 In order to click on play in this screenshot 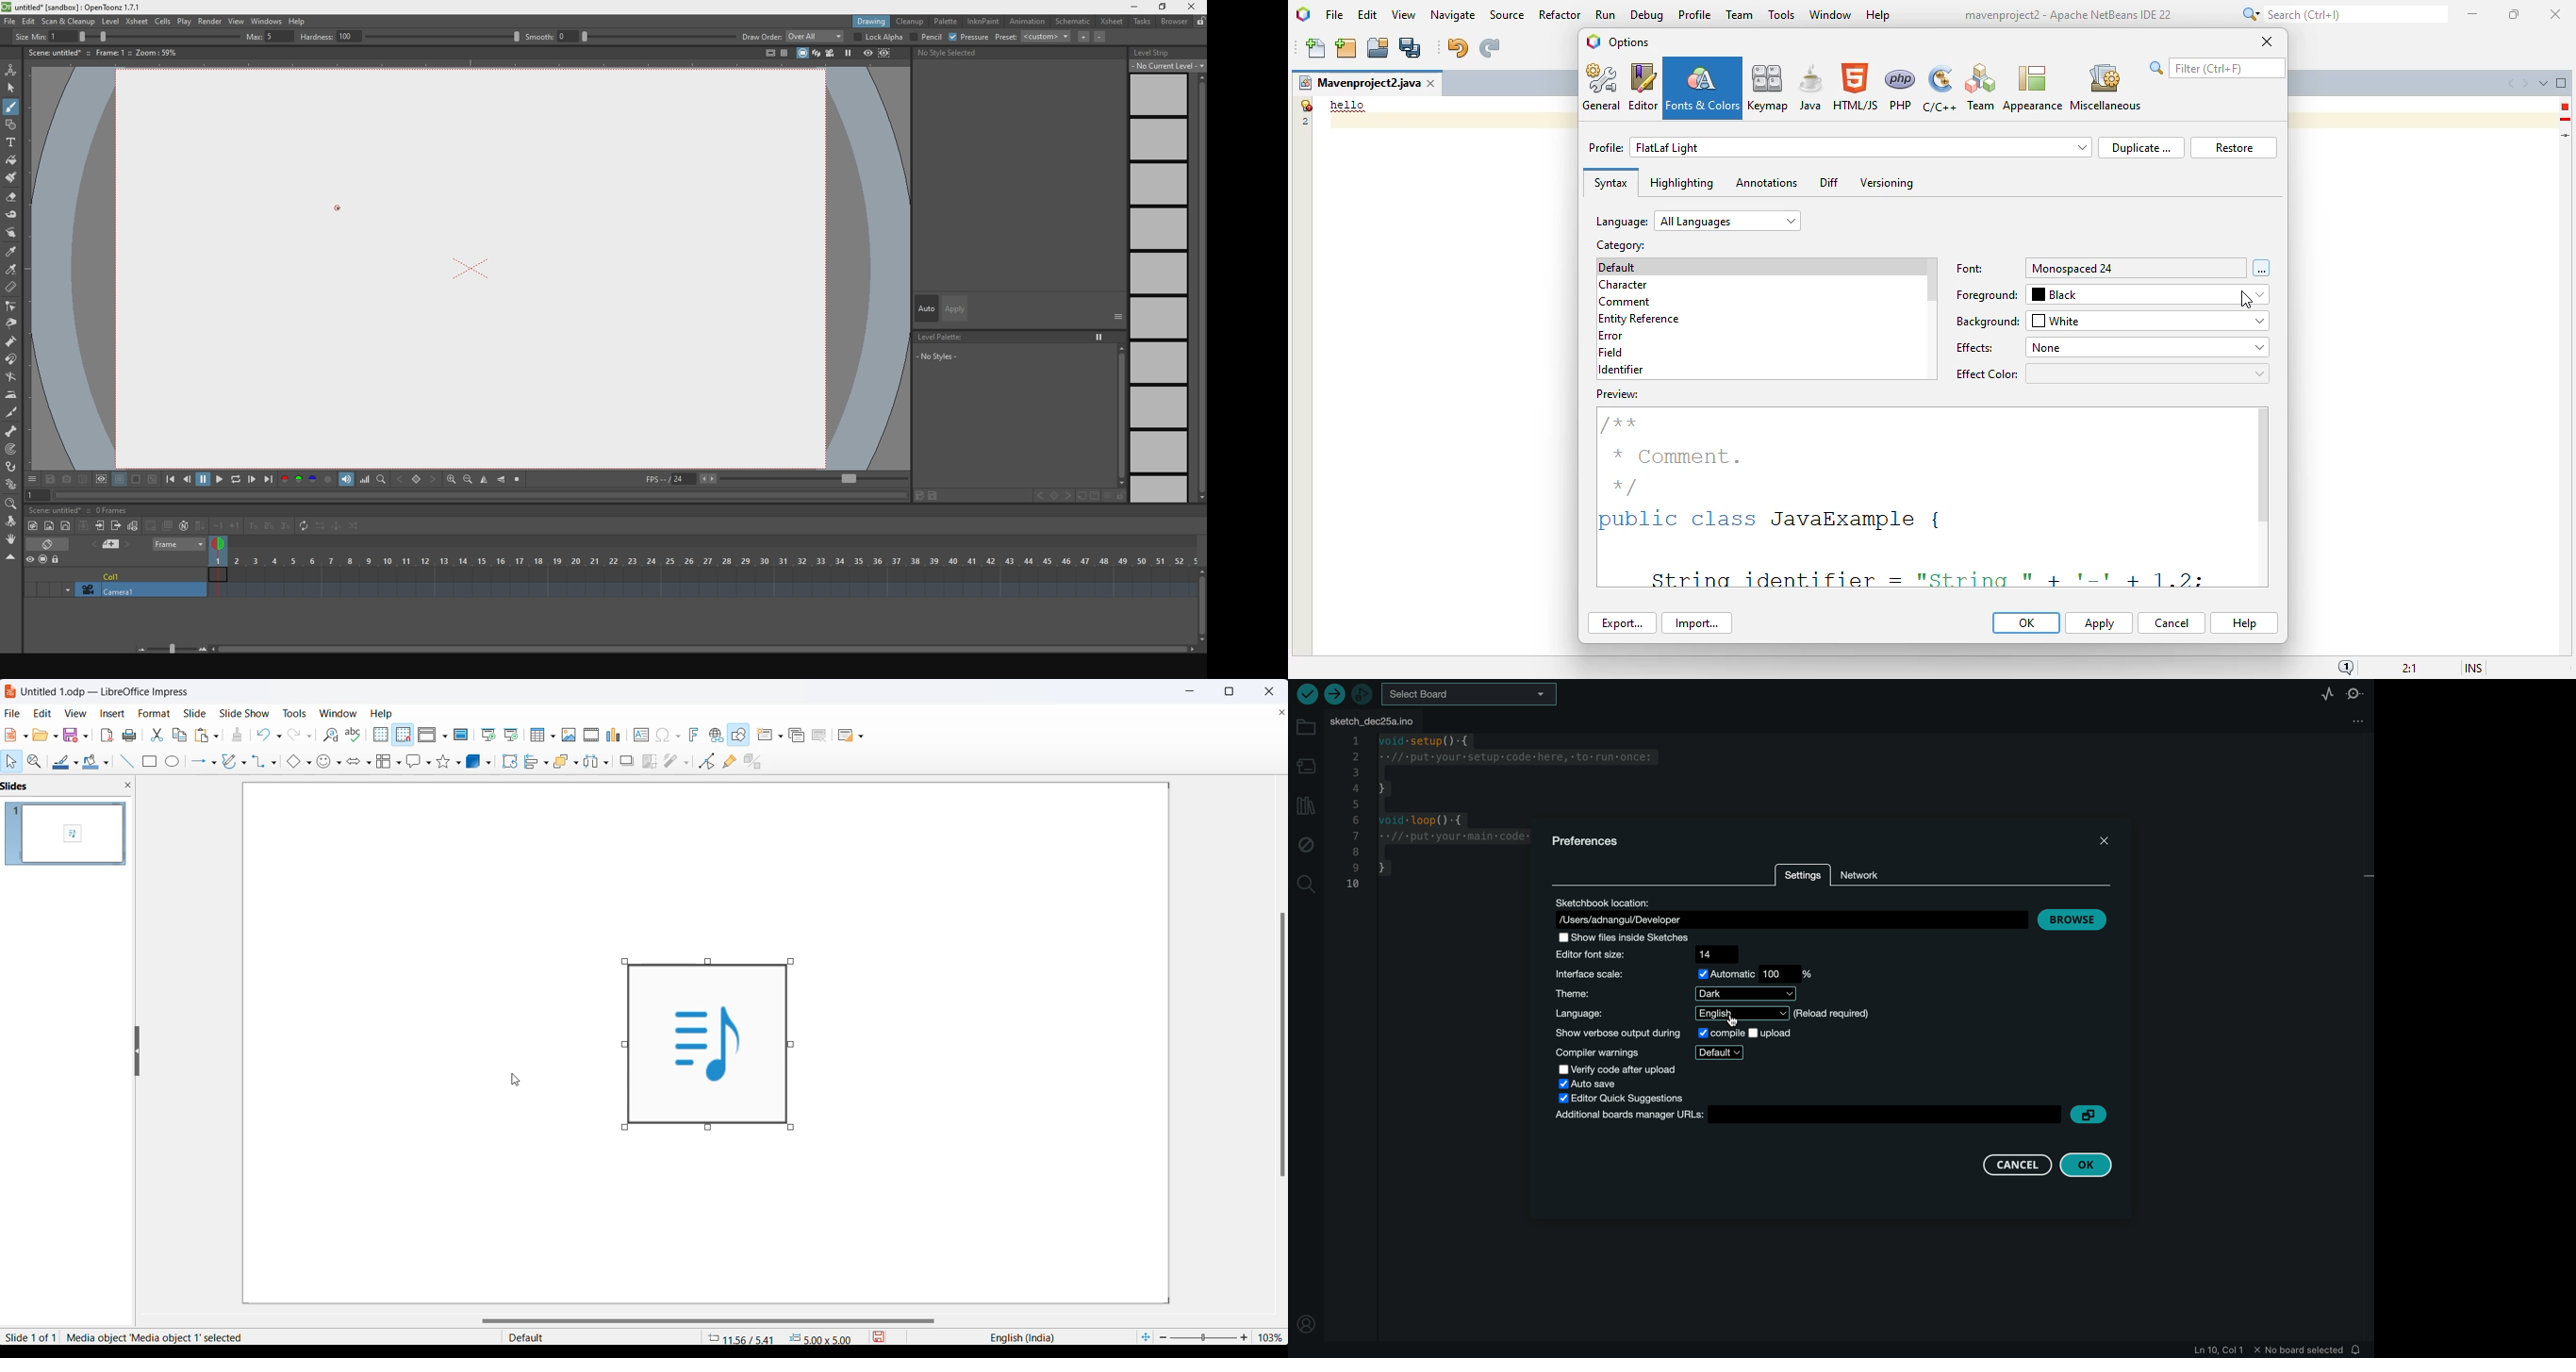, I will do `click(222, 480)`.